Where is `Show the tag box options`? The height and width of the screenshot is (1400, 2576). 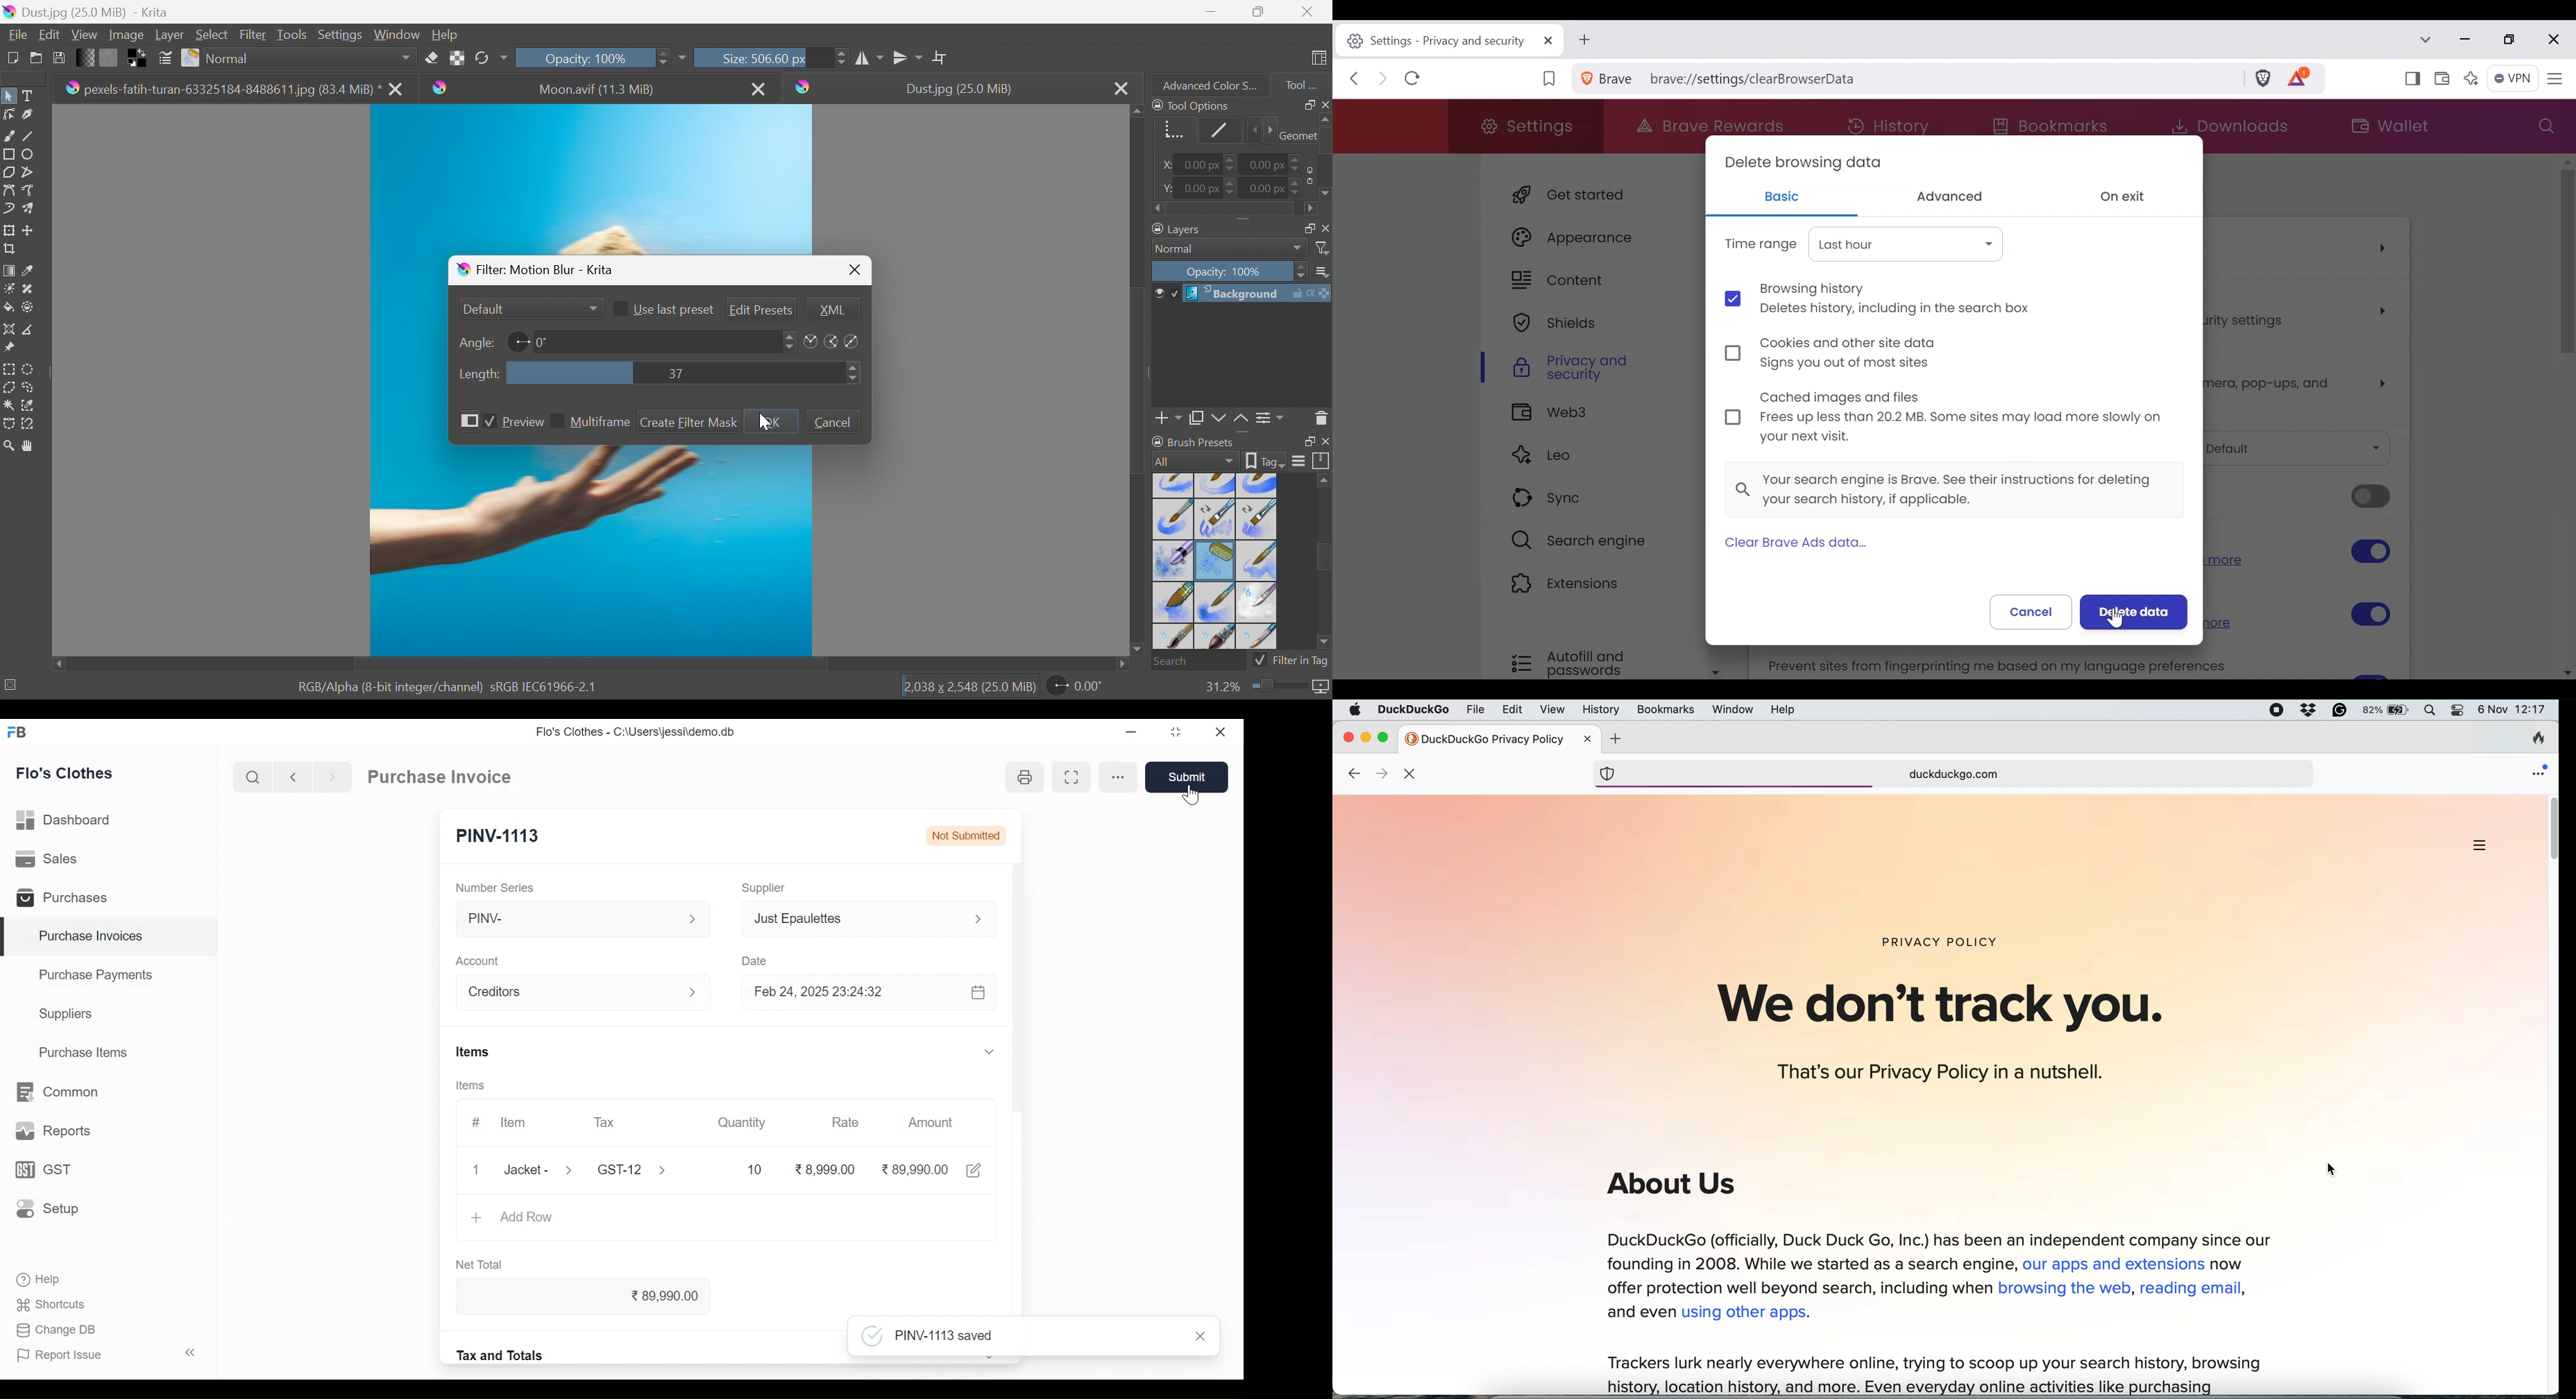
Show the tag box options is located at coordinates (1266, 459).